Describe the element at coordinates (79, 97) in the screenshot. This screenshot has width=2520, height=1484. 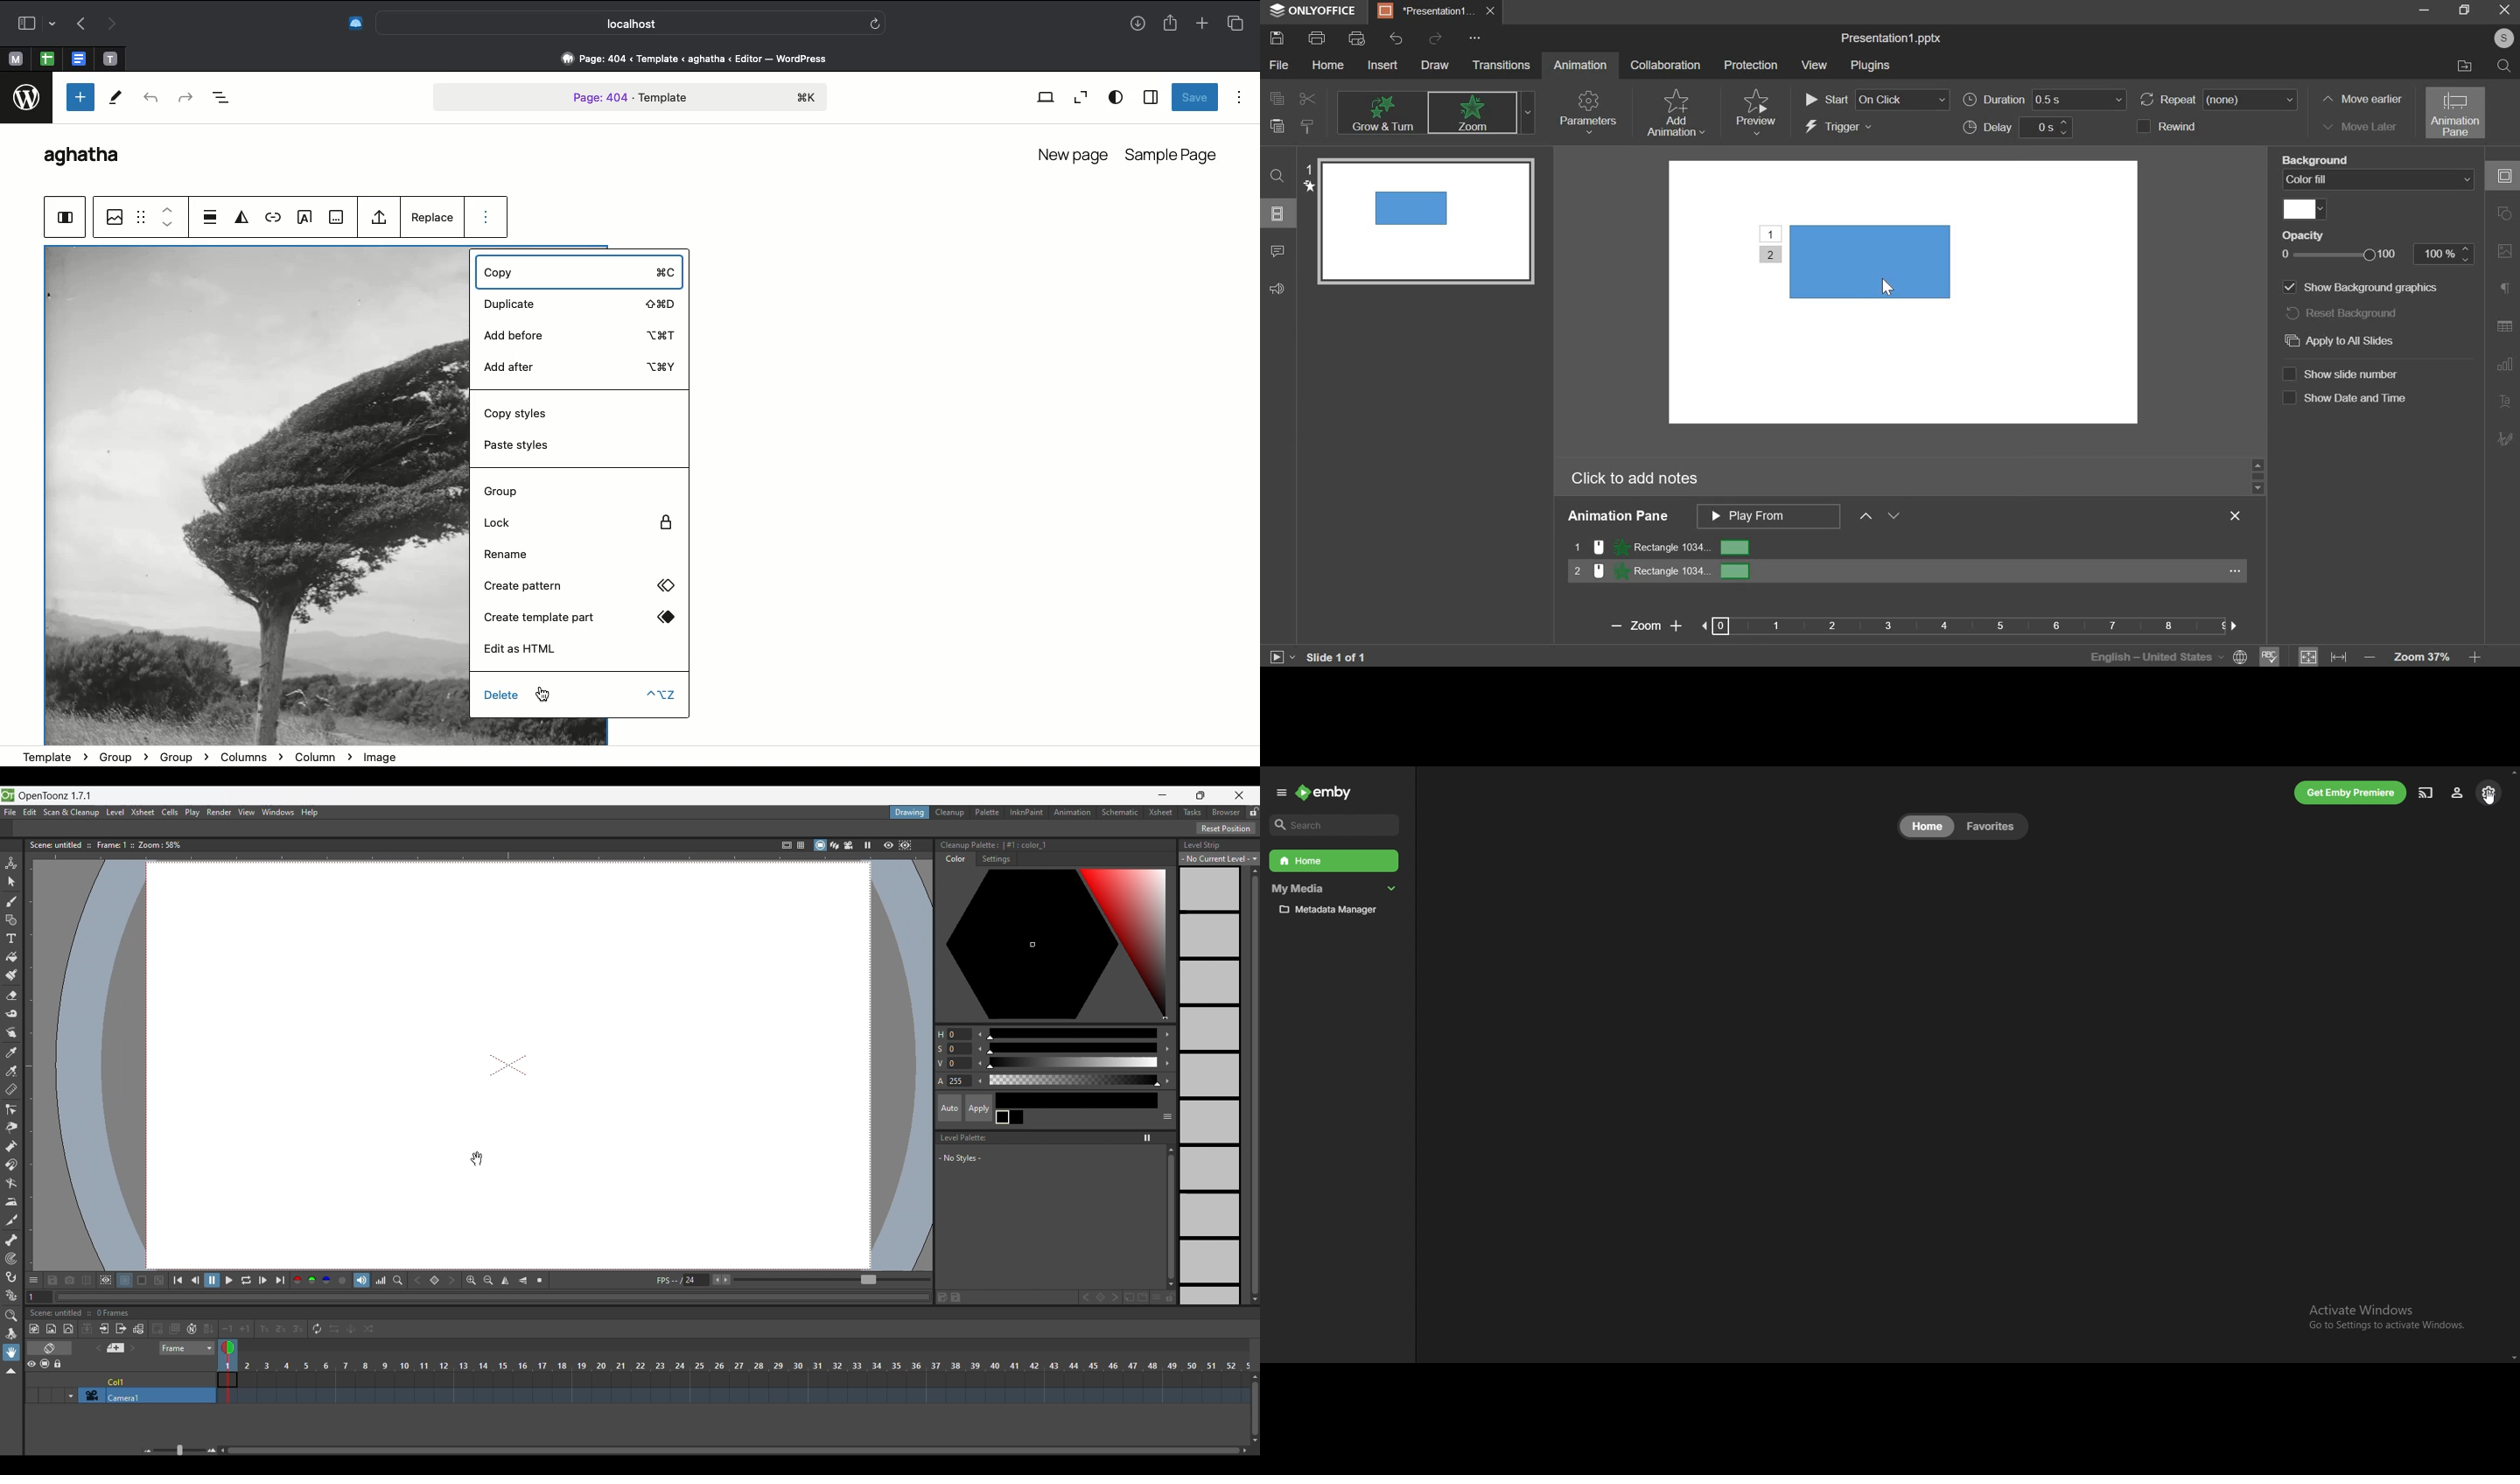
I see `Add new block` at that location.